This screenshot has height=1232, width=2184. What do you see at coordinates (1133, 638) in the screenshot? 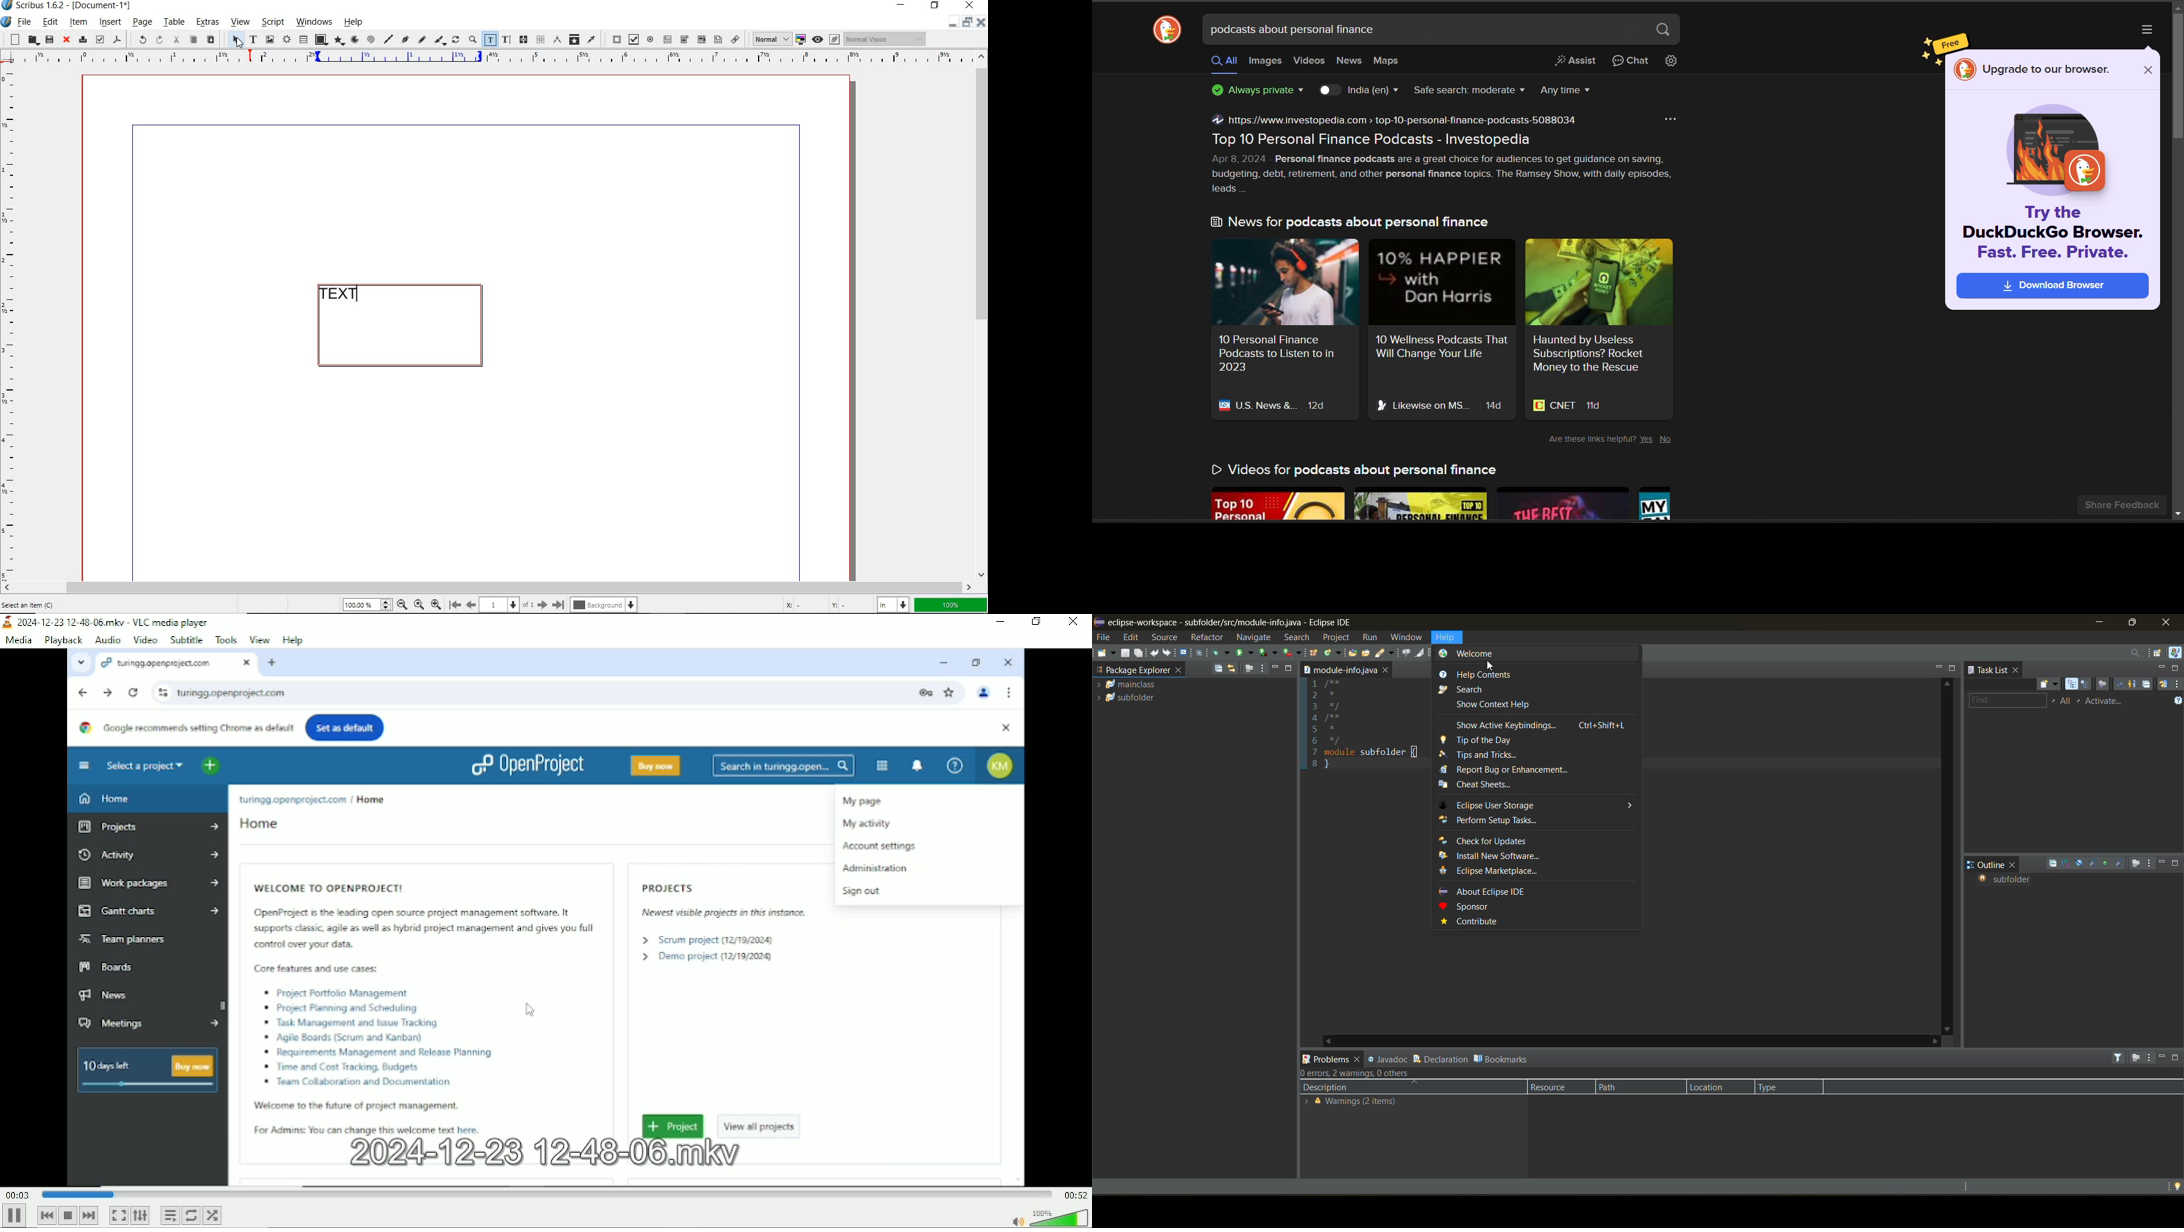
I see `edit` at bounding box center [1133, 638].